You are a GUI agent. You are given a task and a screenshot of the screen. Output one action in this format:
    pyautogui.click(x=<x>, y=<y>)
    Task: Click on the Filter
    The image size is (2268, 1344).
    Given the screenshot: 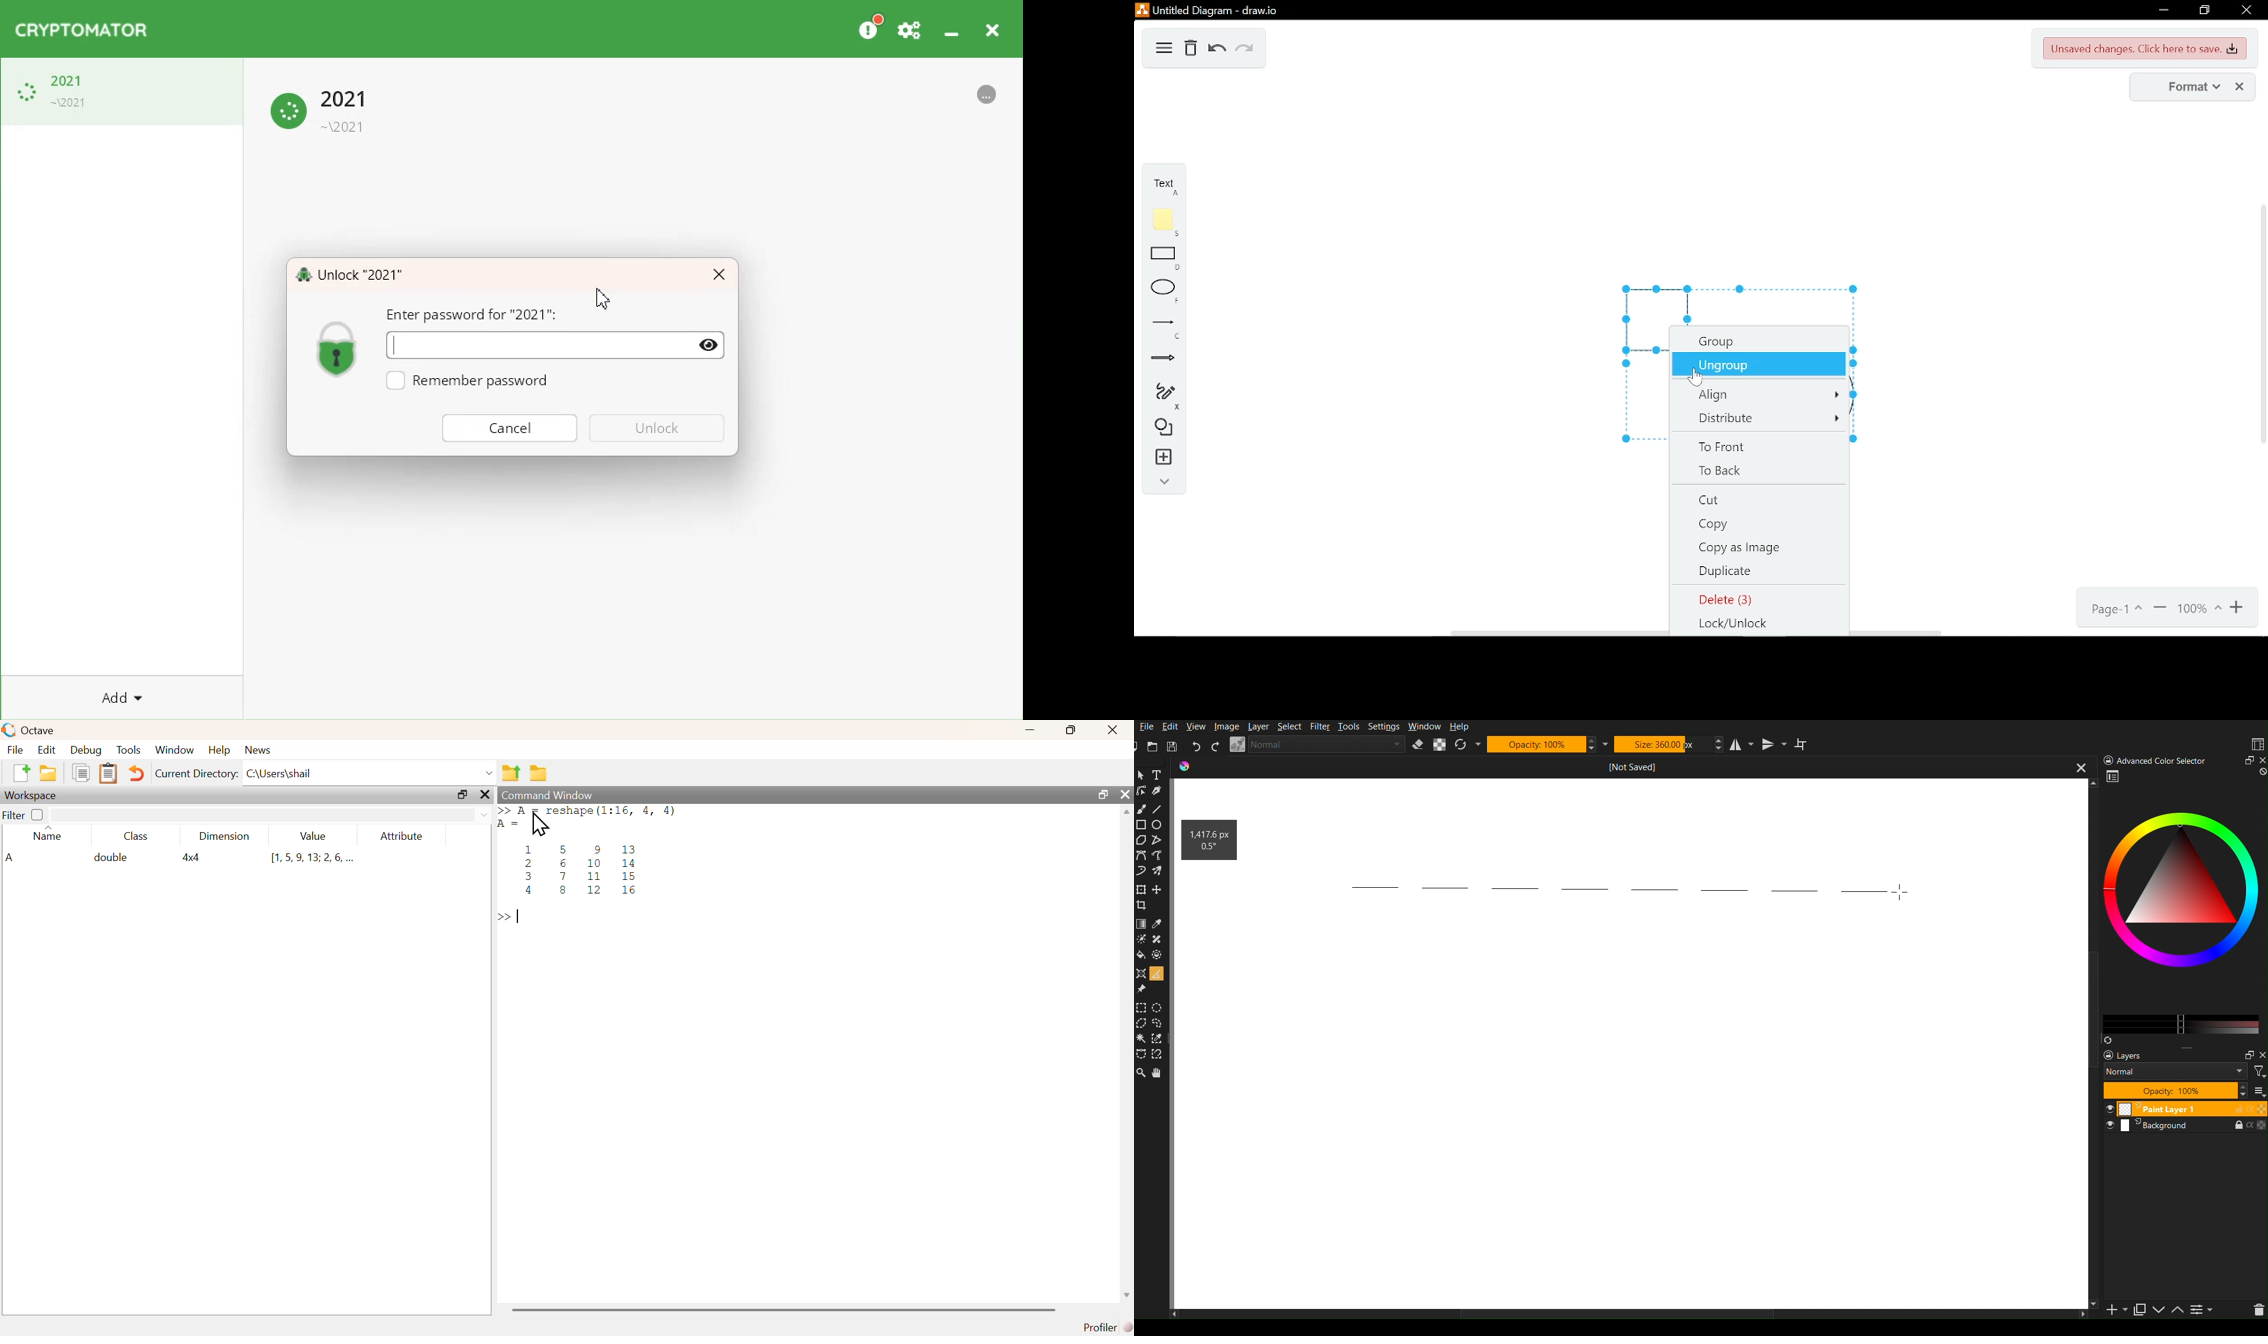 What is the action you would take?
    pyautogui.click(x=1323, y=727)
    